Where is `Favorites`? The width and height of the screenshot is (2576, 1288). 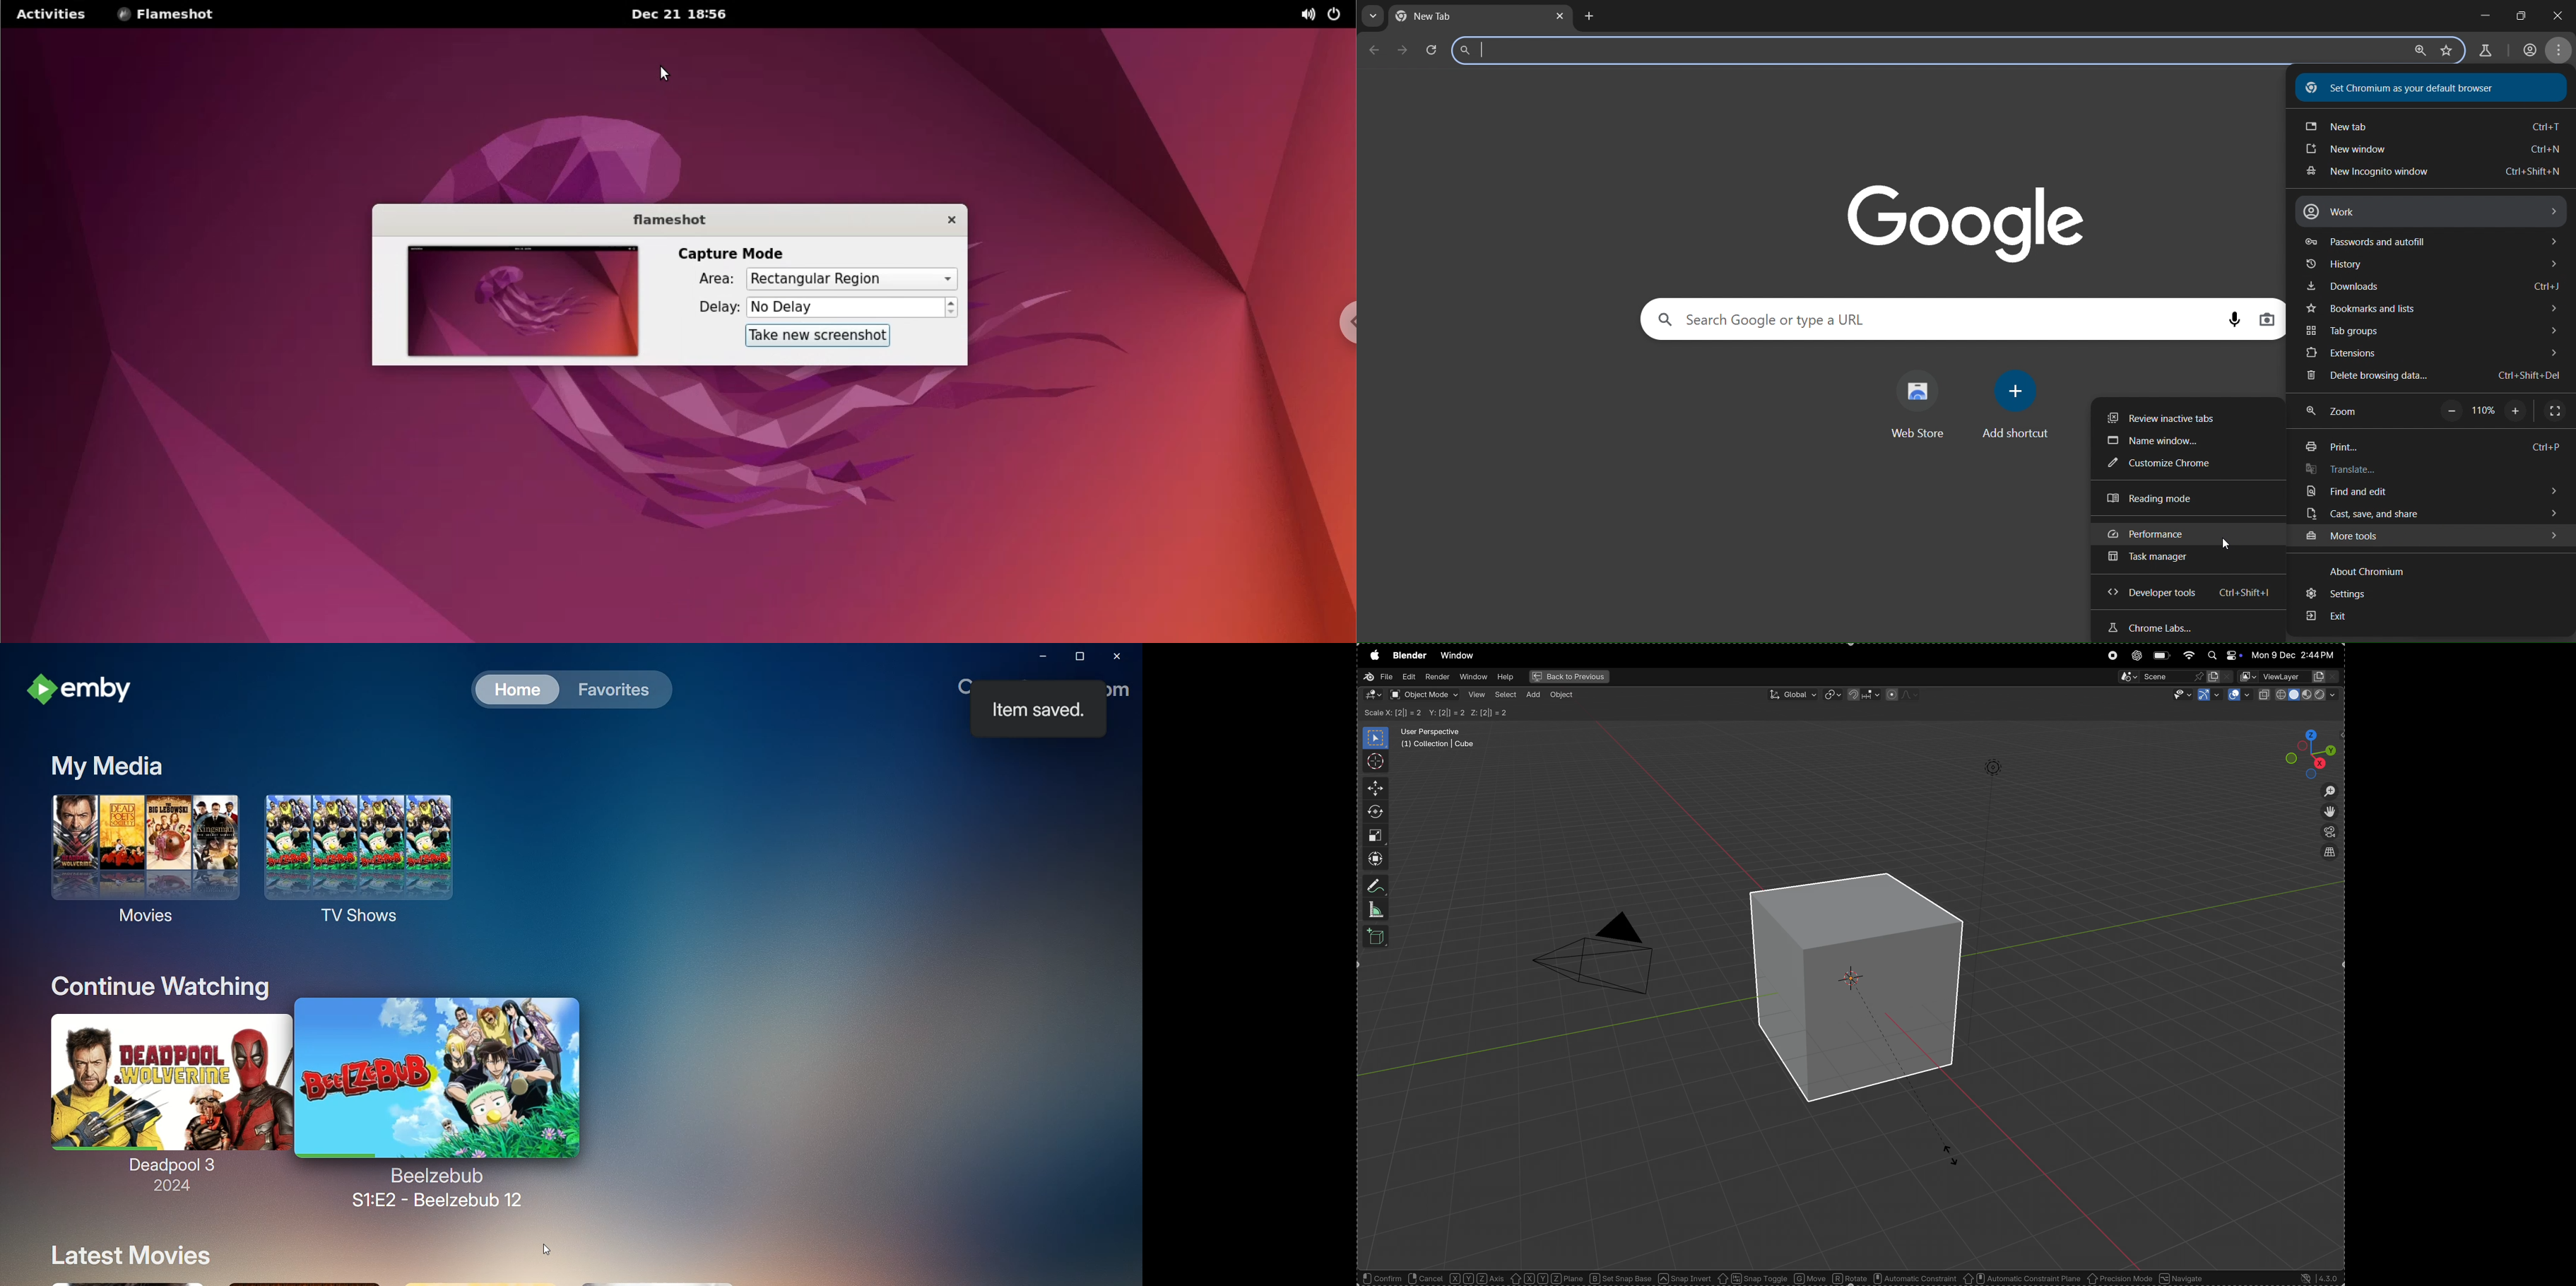
Favorites is located at coordinates (614, 691).